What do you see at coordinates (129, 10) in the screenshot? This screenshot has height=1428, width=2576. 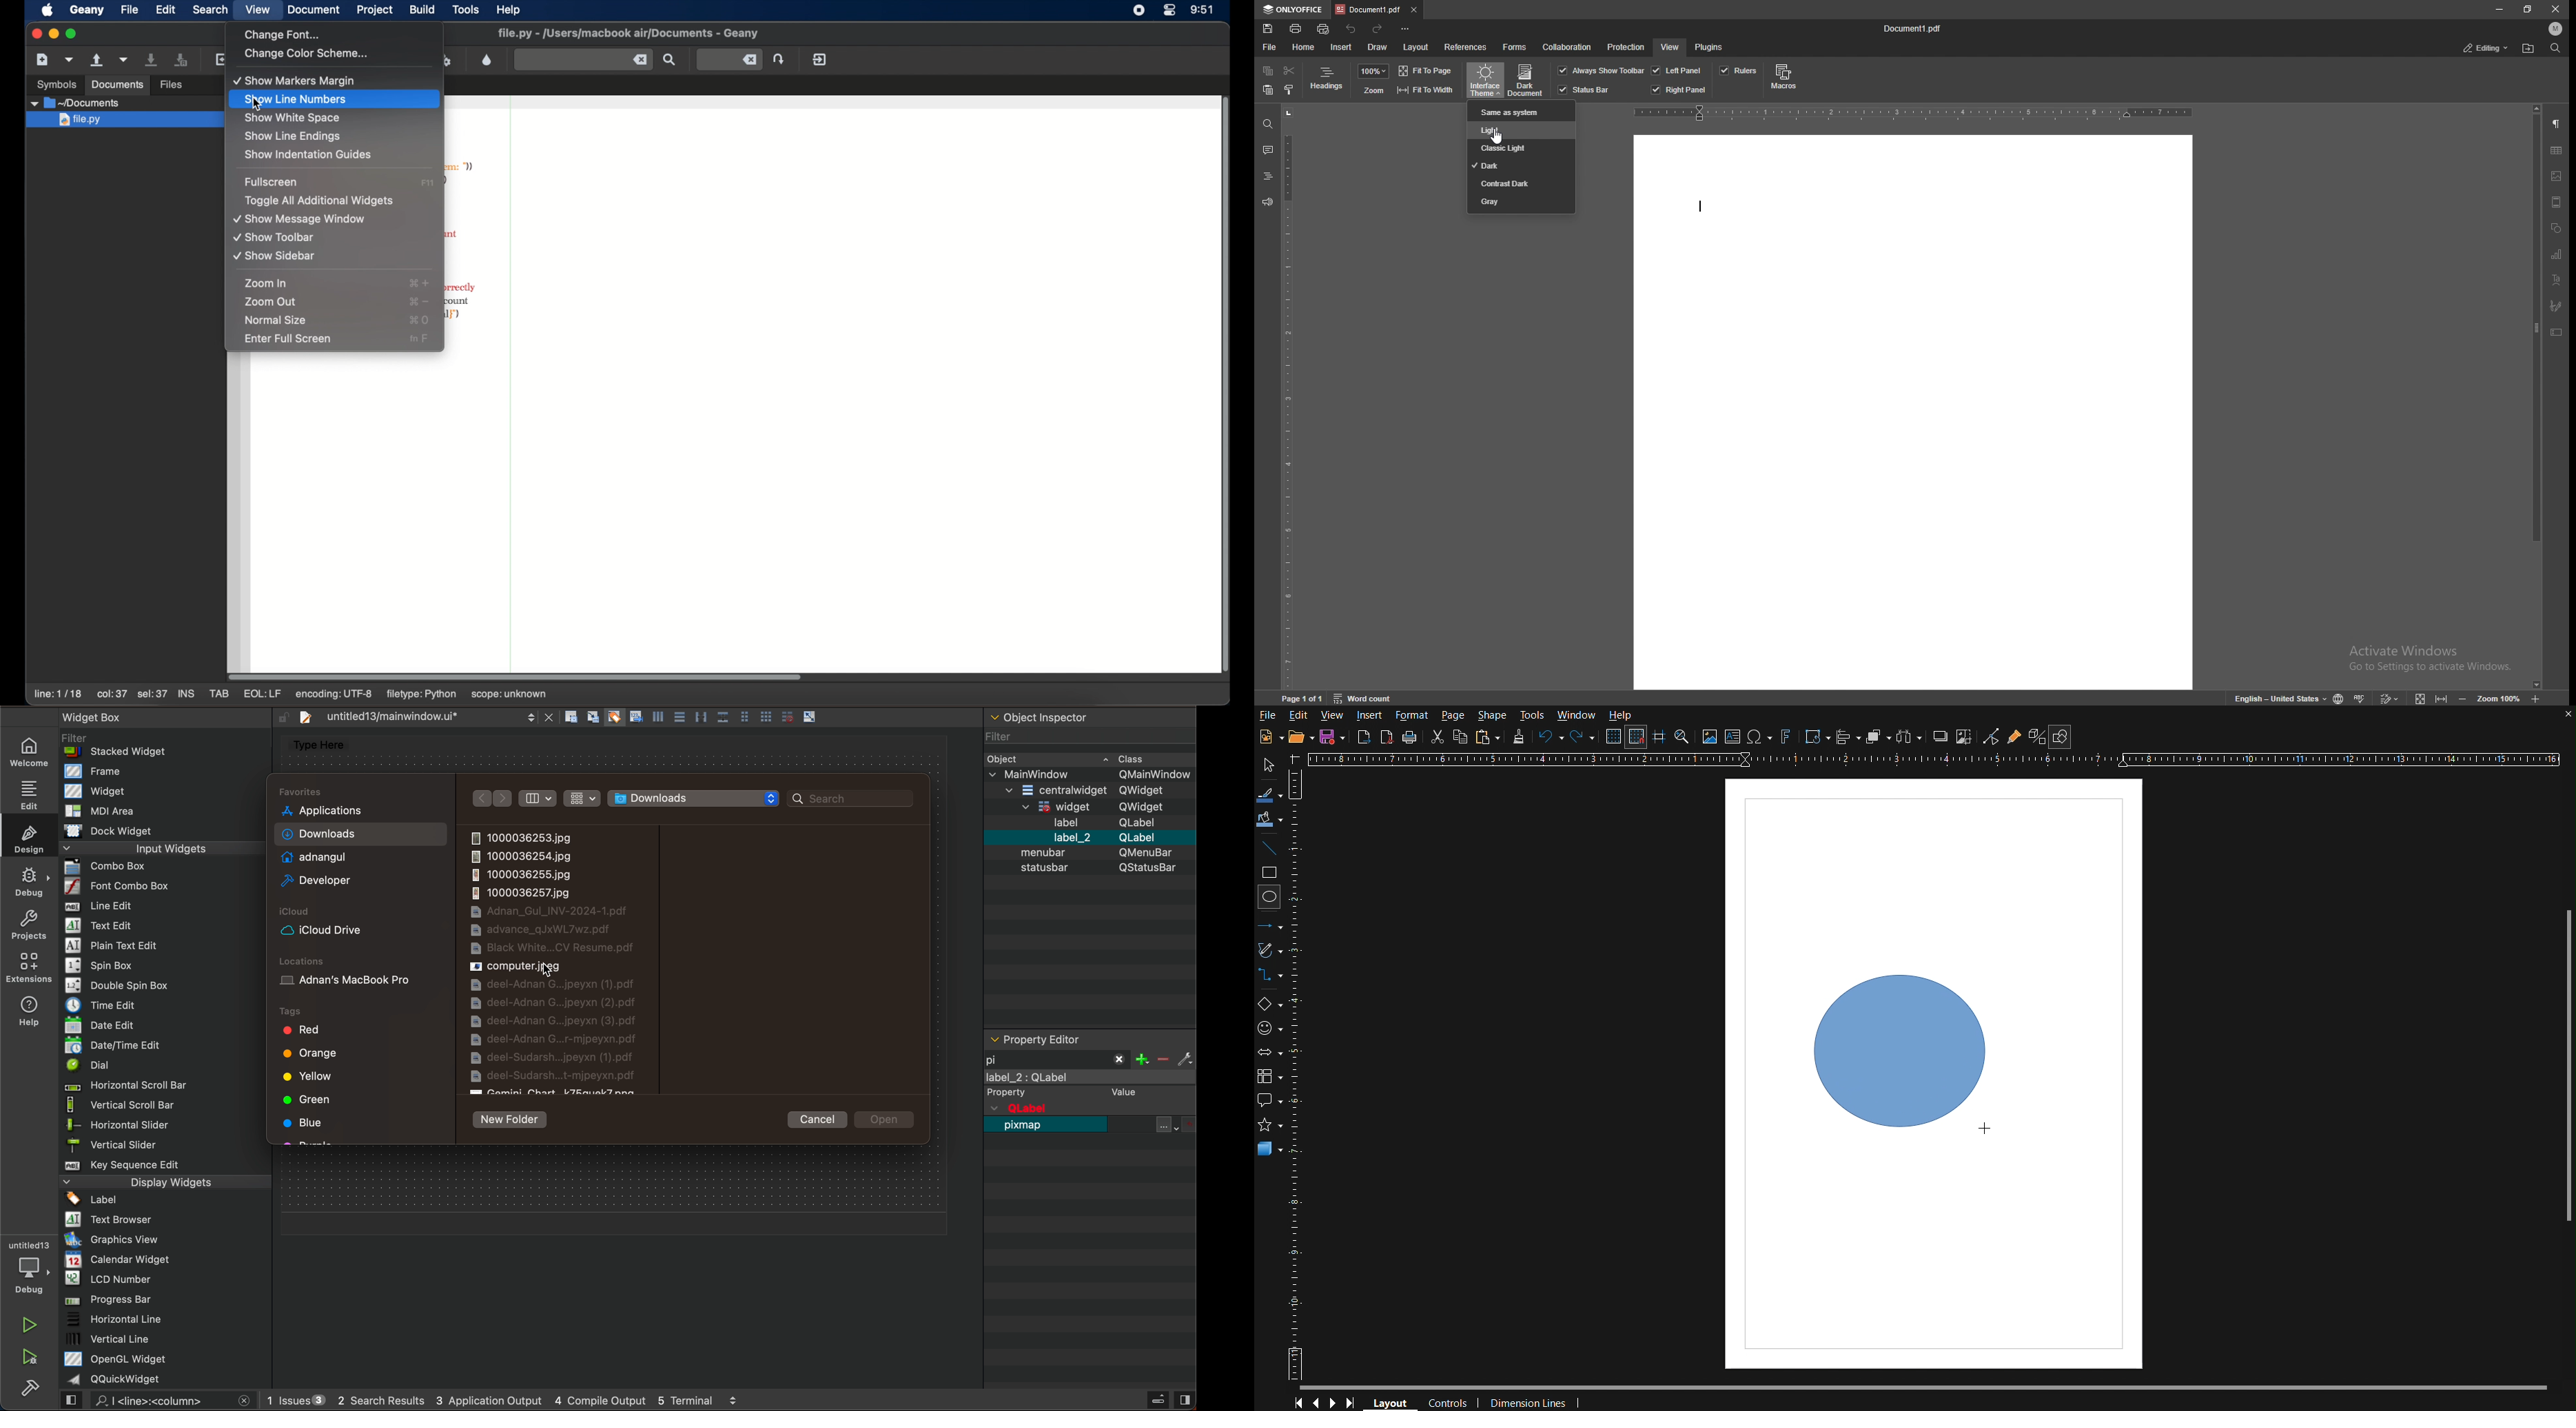 I see `file` at bounding box center [129, 10].